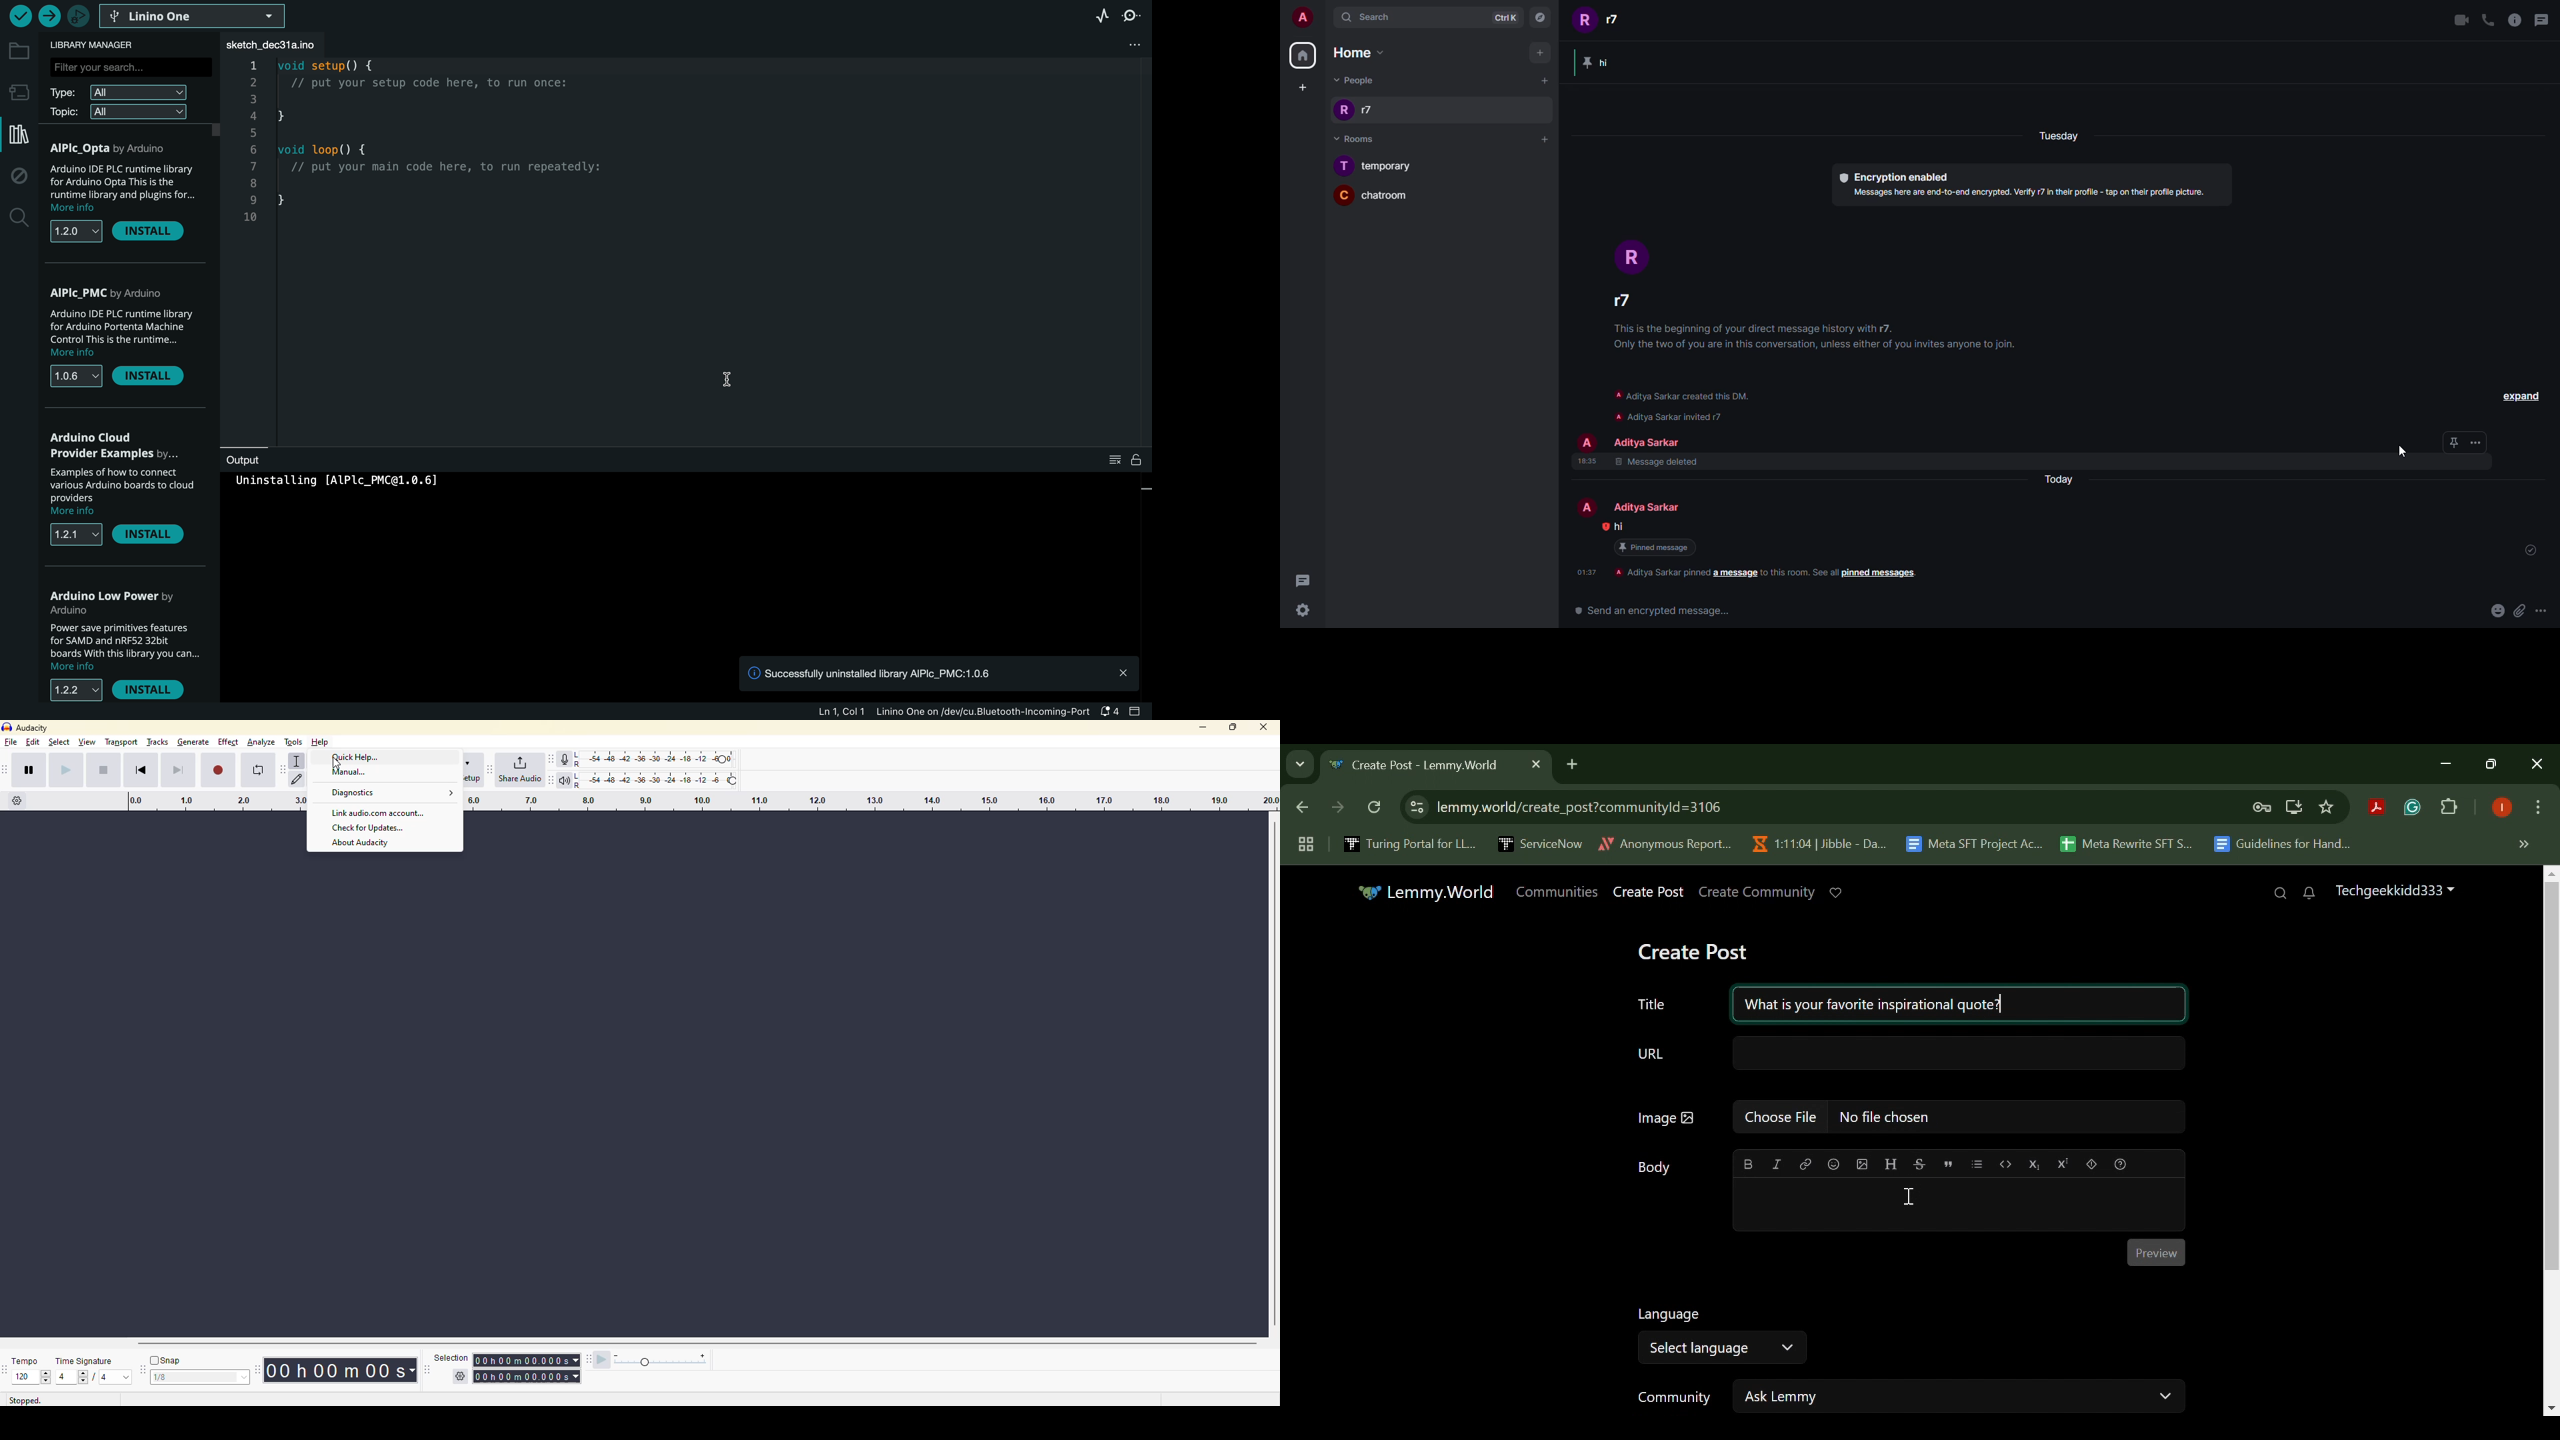 This screenshot has height=1456, width=2576. What do you see at coordinates (107, 769) in the screenshot?
I see `stop` at bounding box center [107, 769].